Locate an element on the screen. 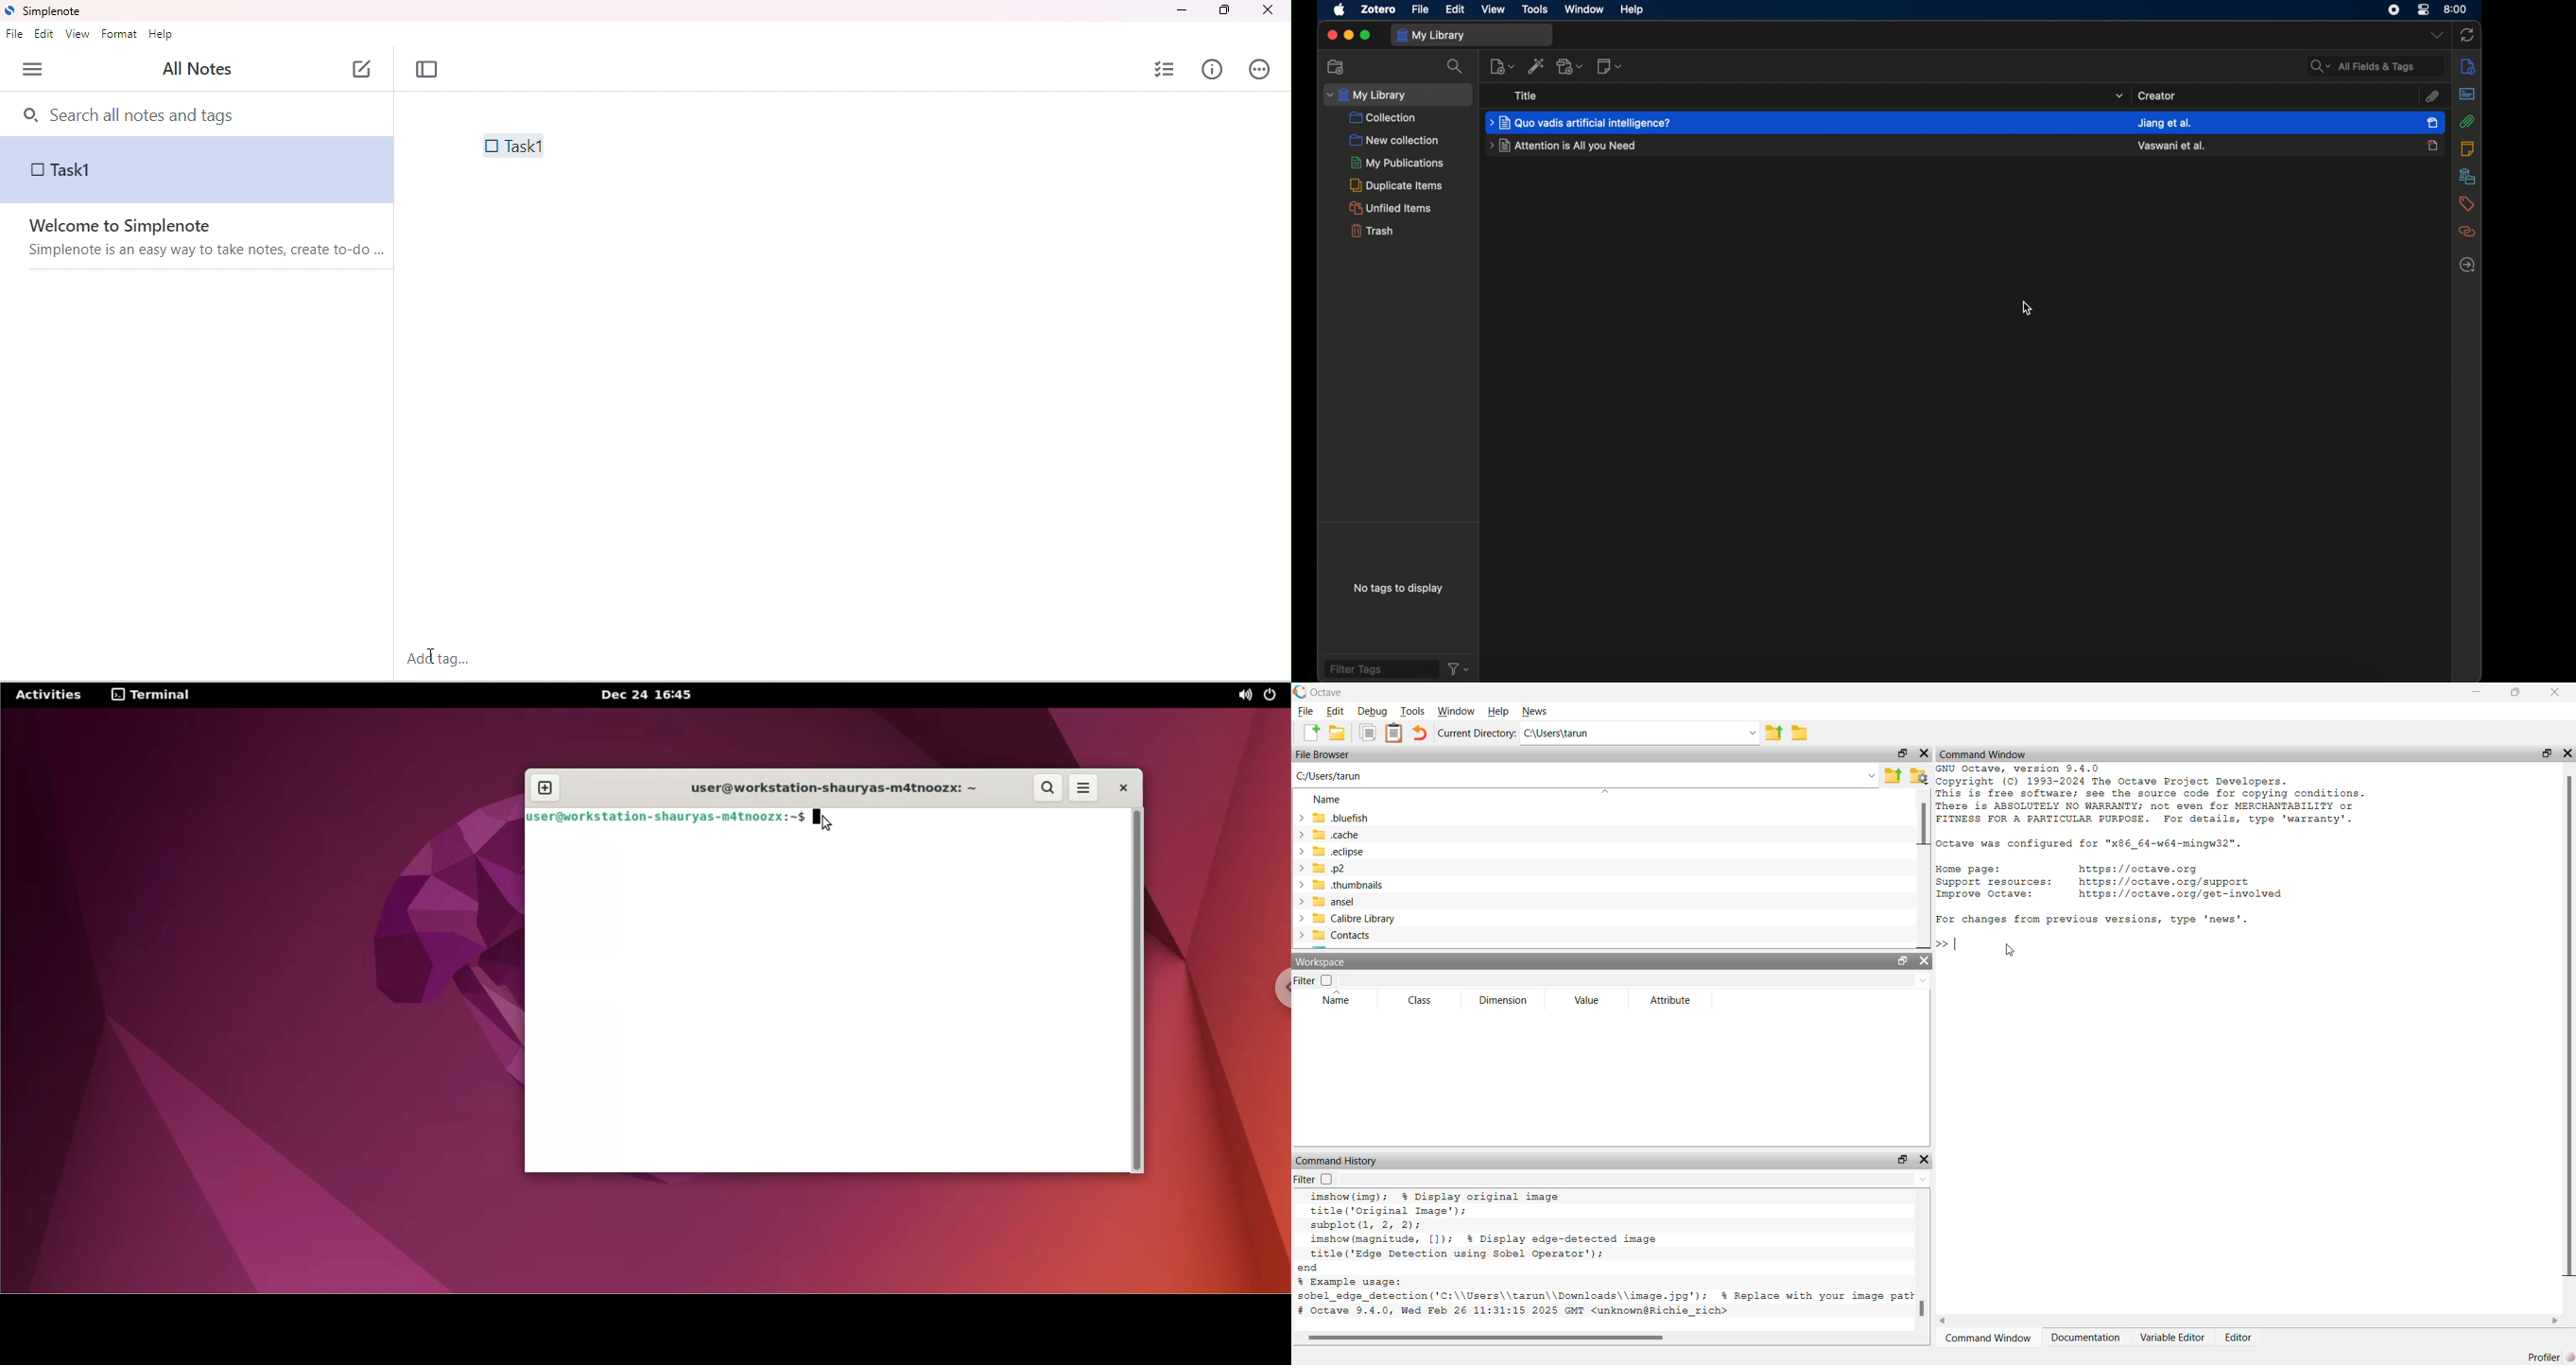 This screenshot has height=1372, width=2576. Dimension is located at coordinates (1505, 998).